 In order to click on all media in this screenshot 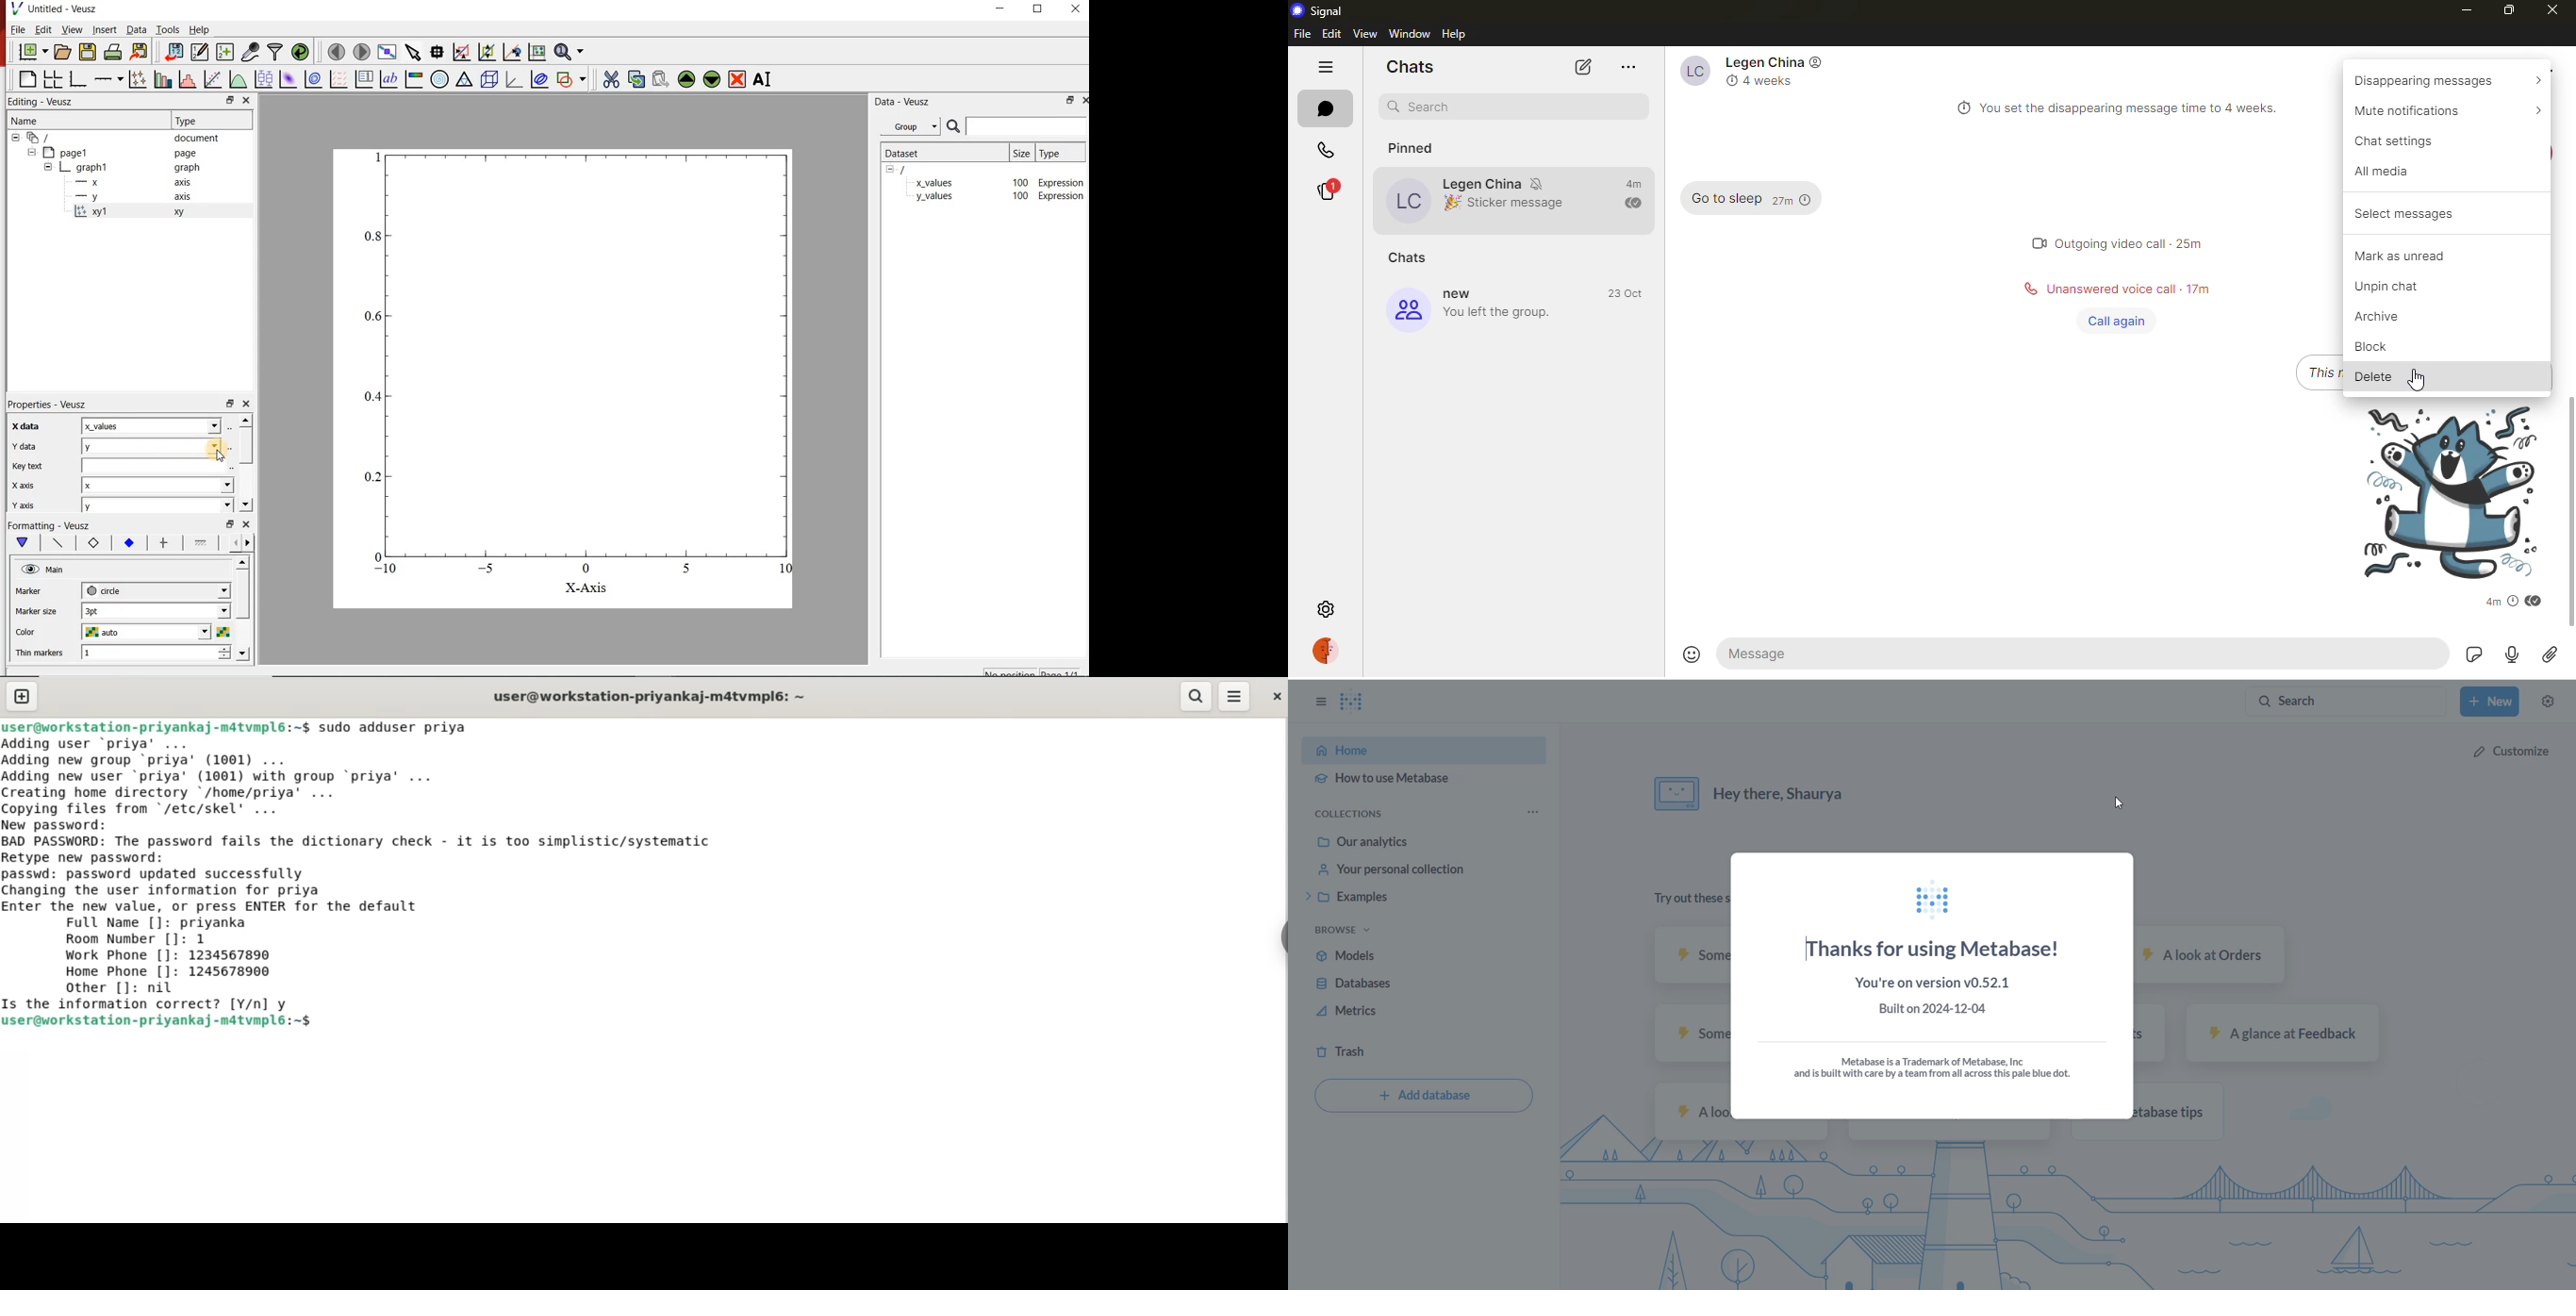, I will do `click(2396, 172)`.